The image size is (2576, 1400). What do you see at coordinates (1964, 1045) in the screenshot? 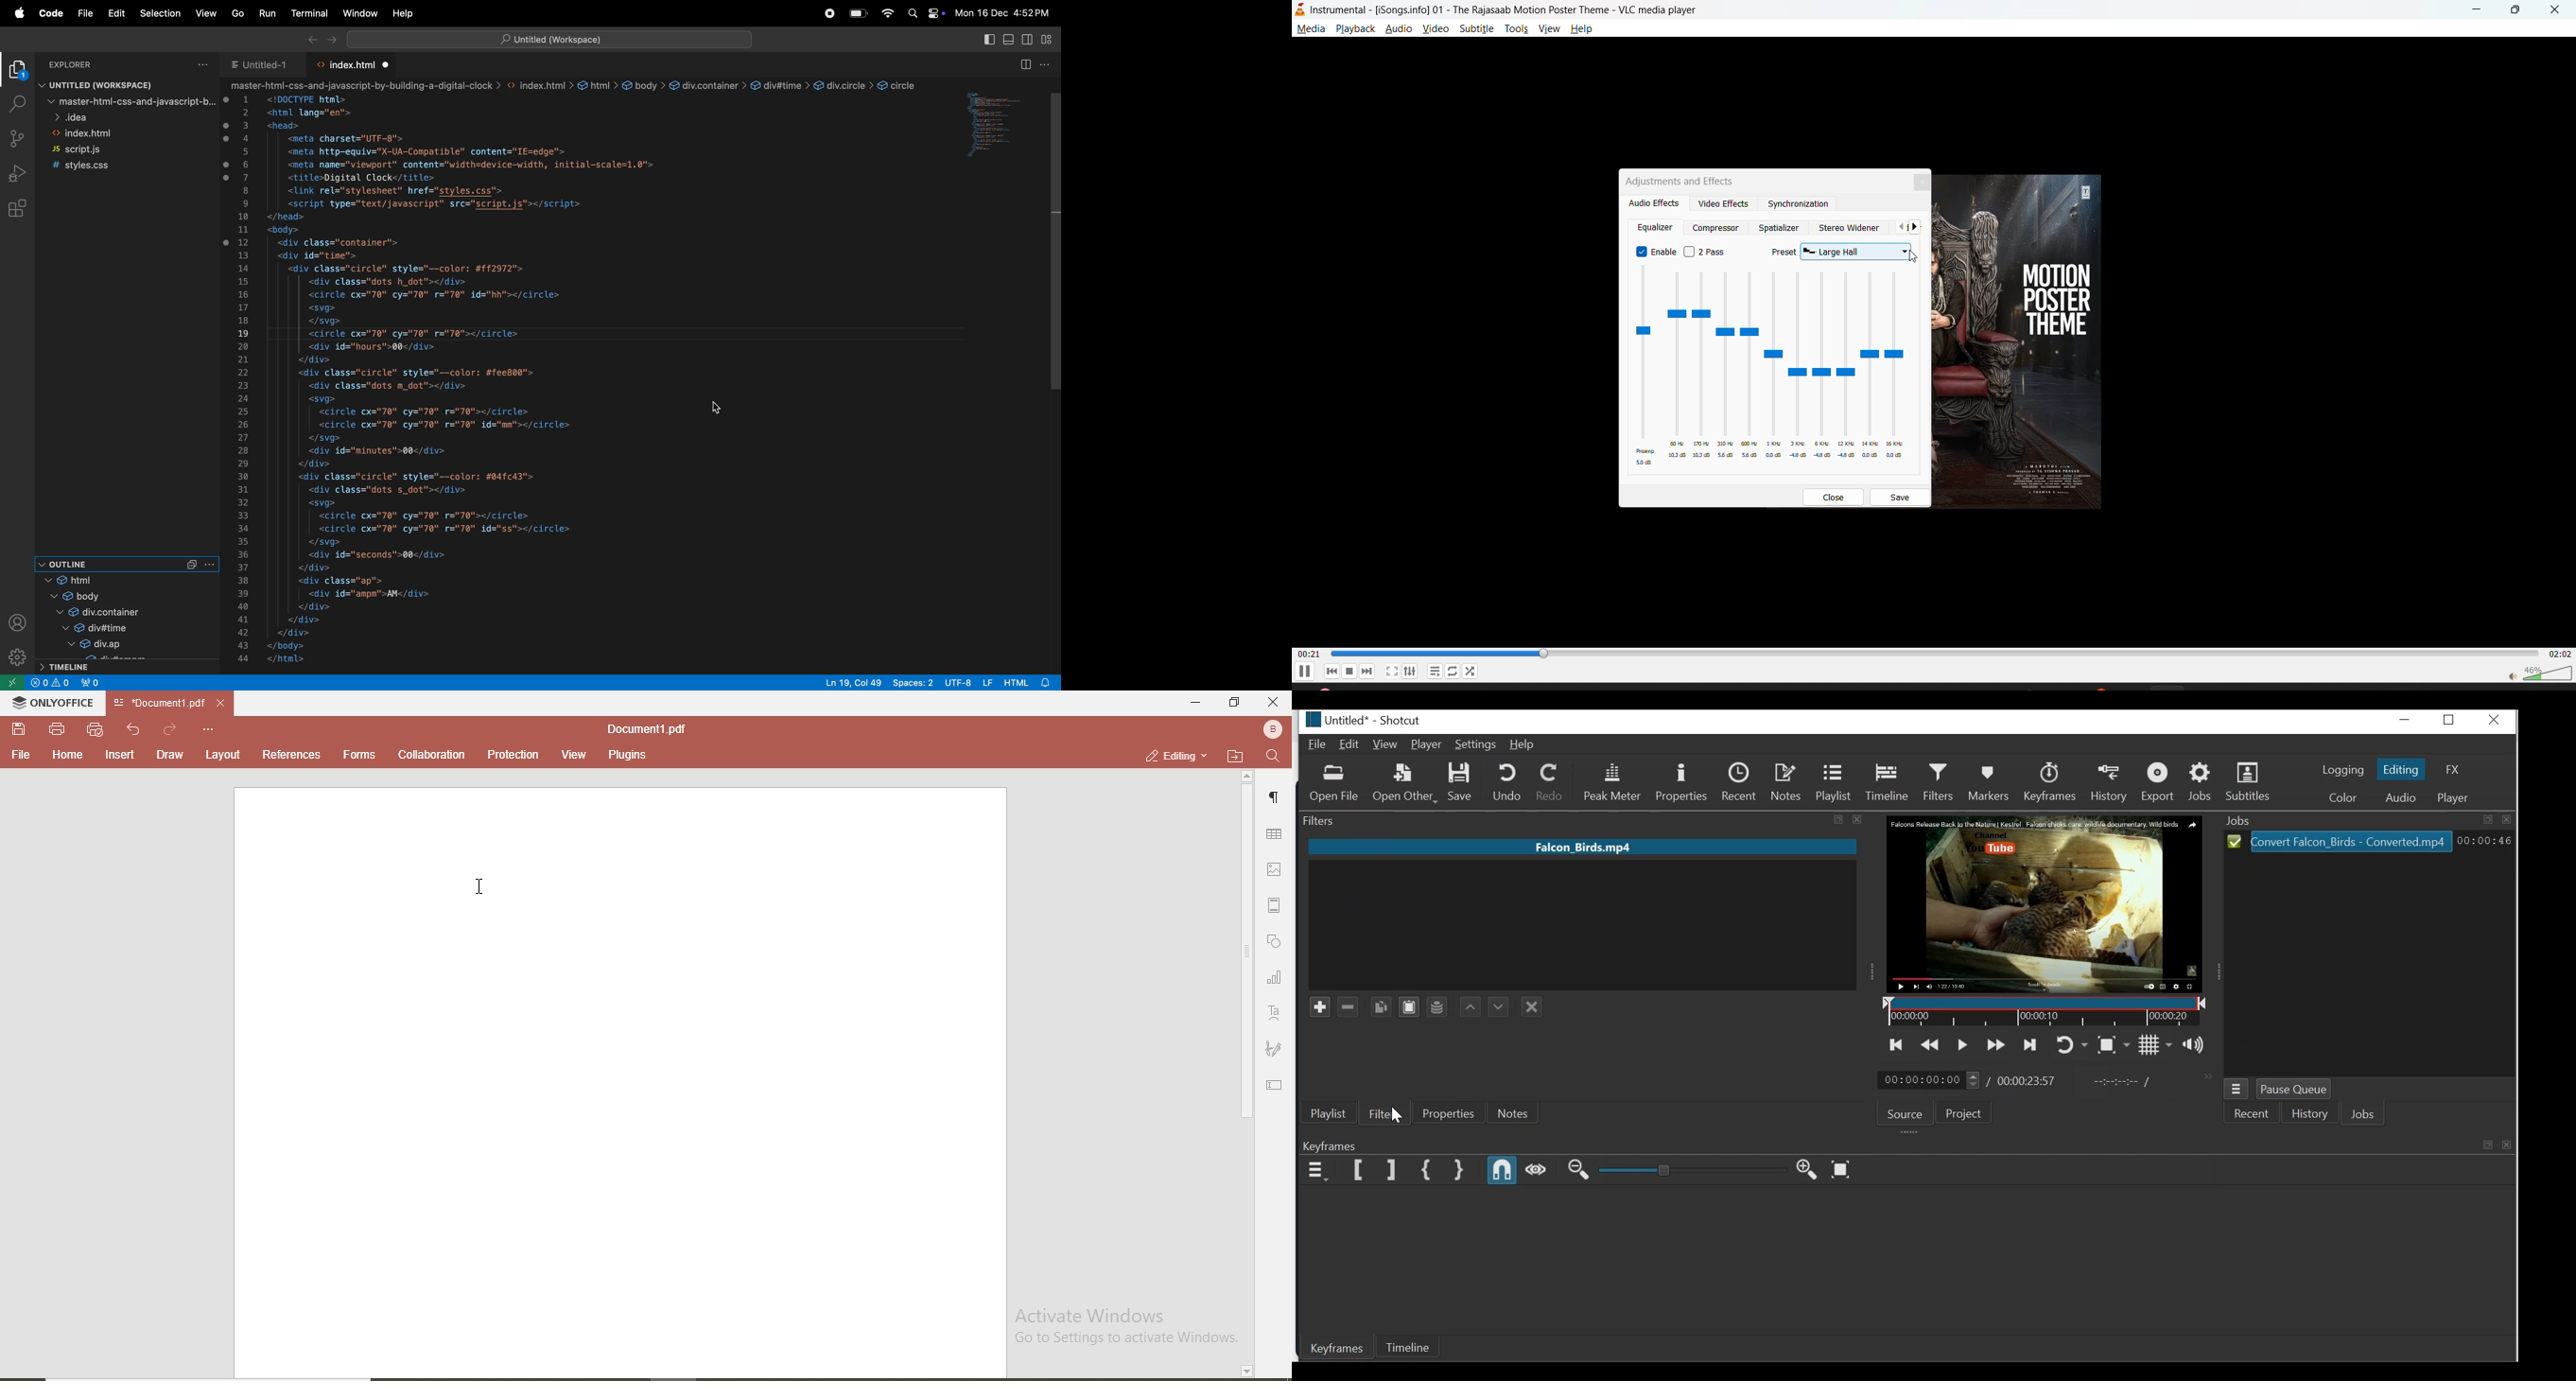
I see `Toggle play or pause` at bounding box center [1964, 1045].